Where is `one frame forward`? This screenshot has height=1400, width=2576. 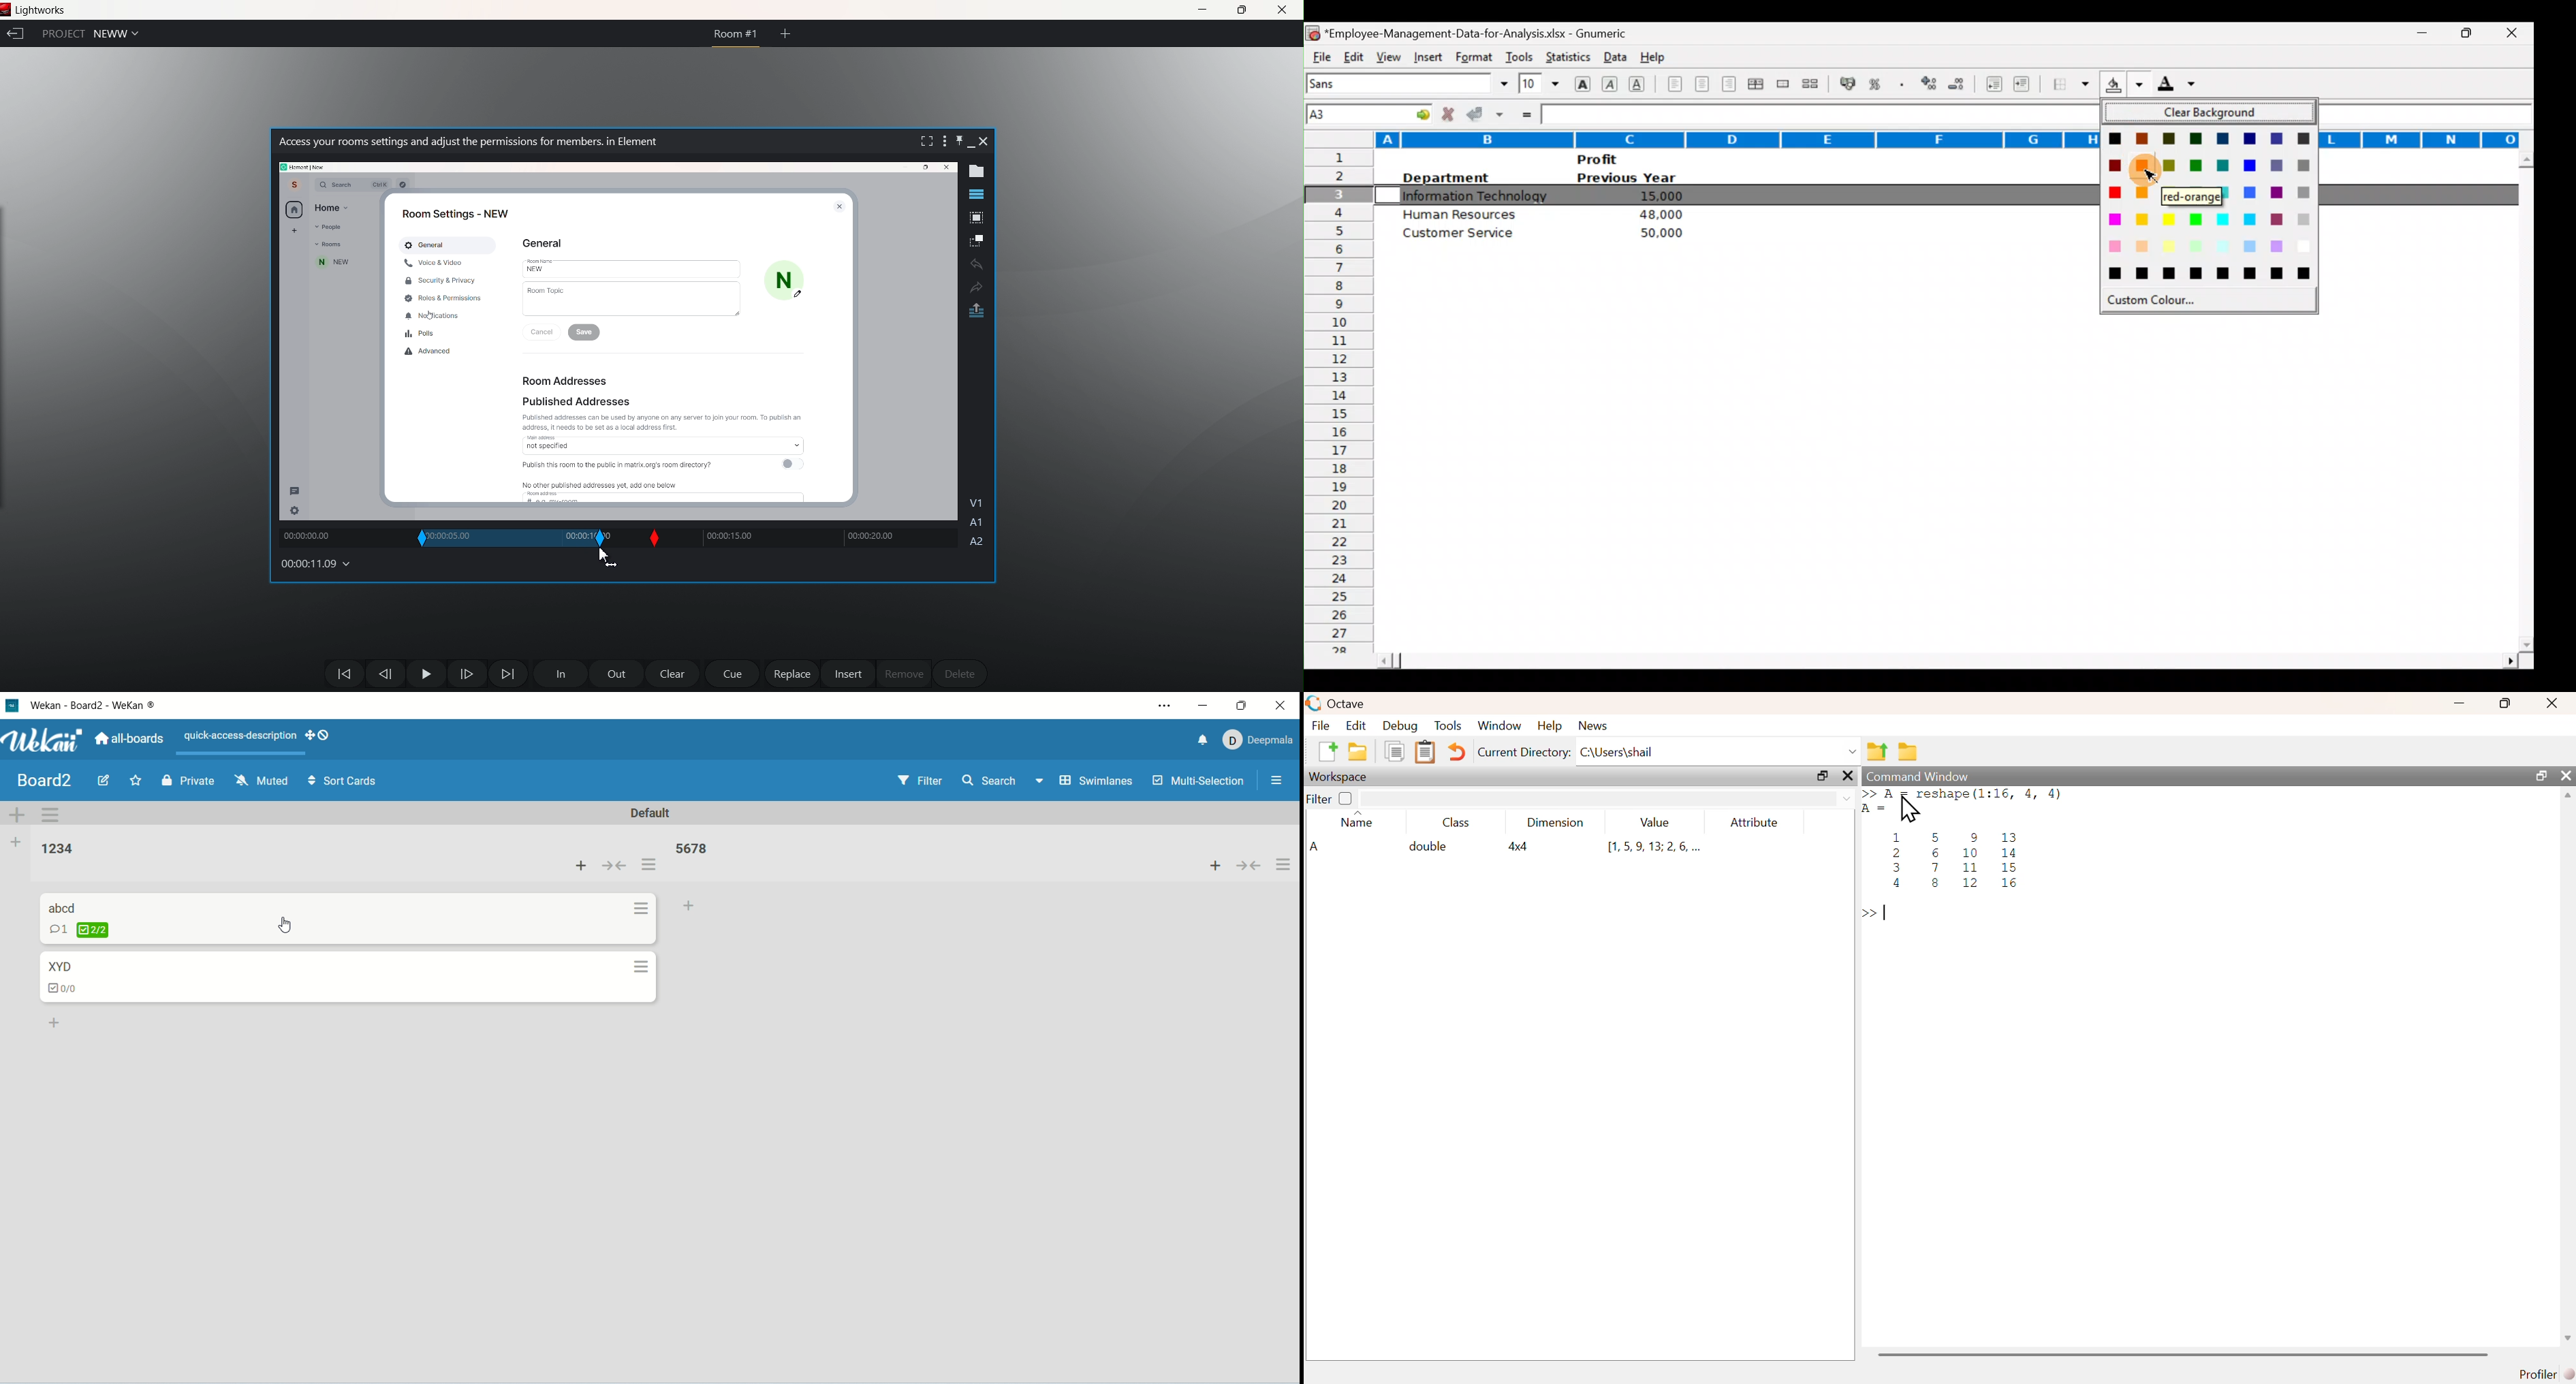 one frame forward is located at coordinates (465, 673).